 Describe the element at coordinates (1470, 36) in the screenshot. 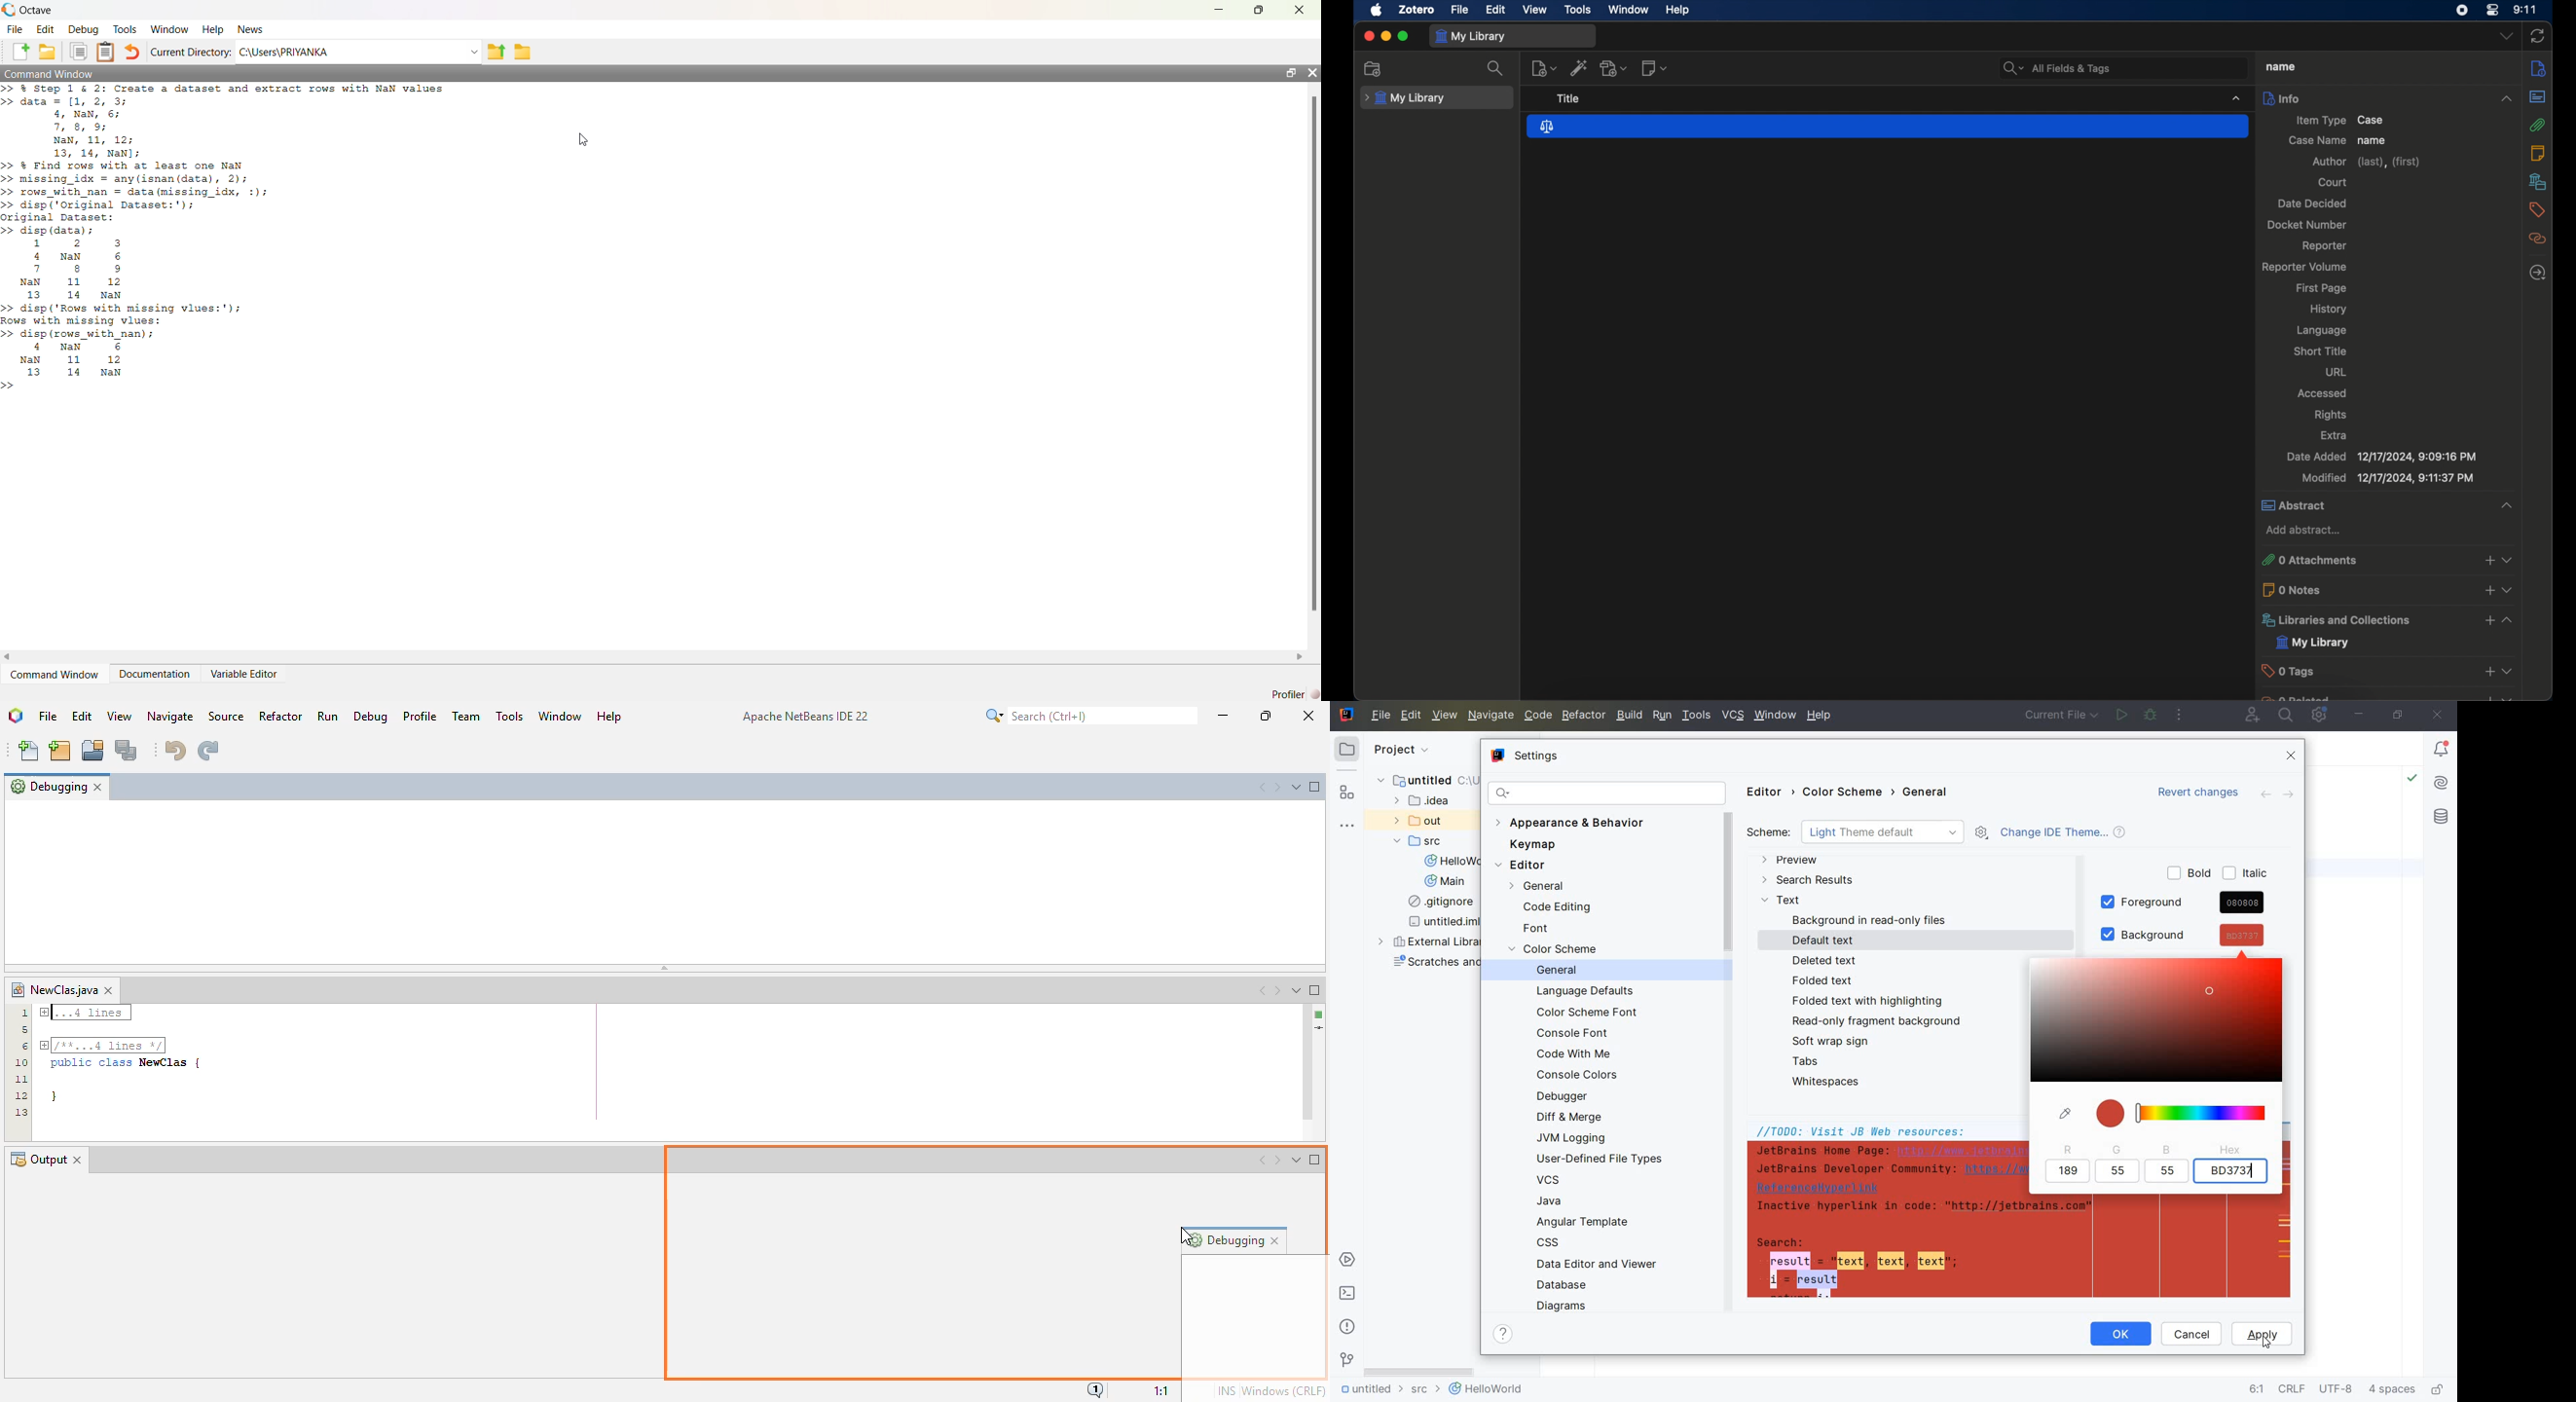

I see `my library` at that location.